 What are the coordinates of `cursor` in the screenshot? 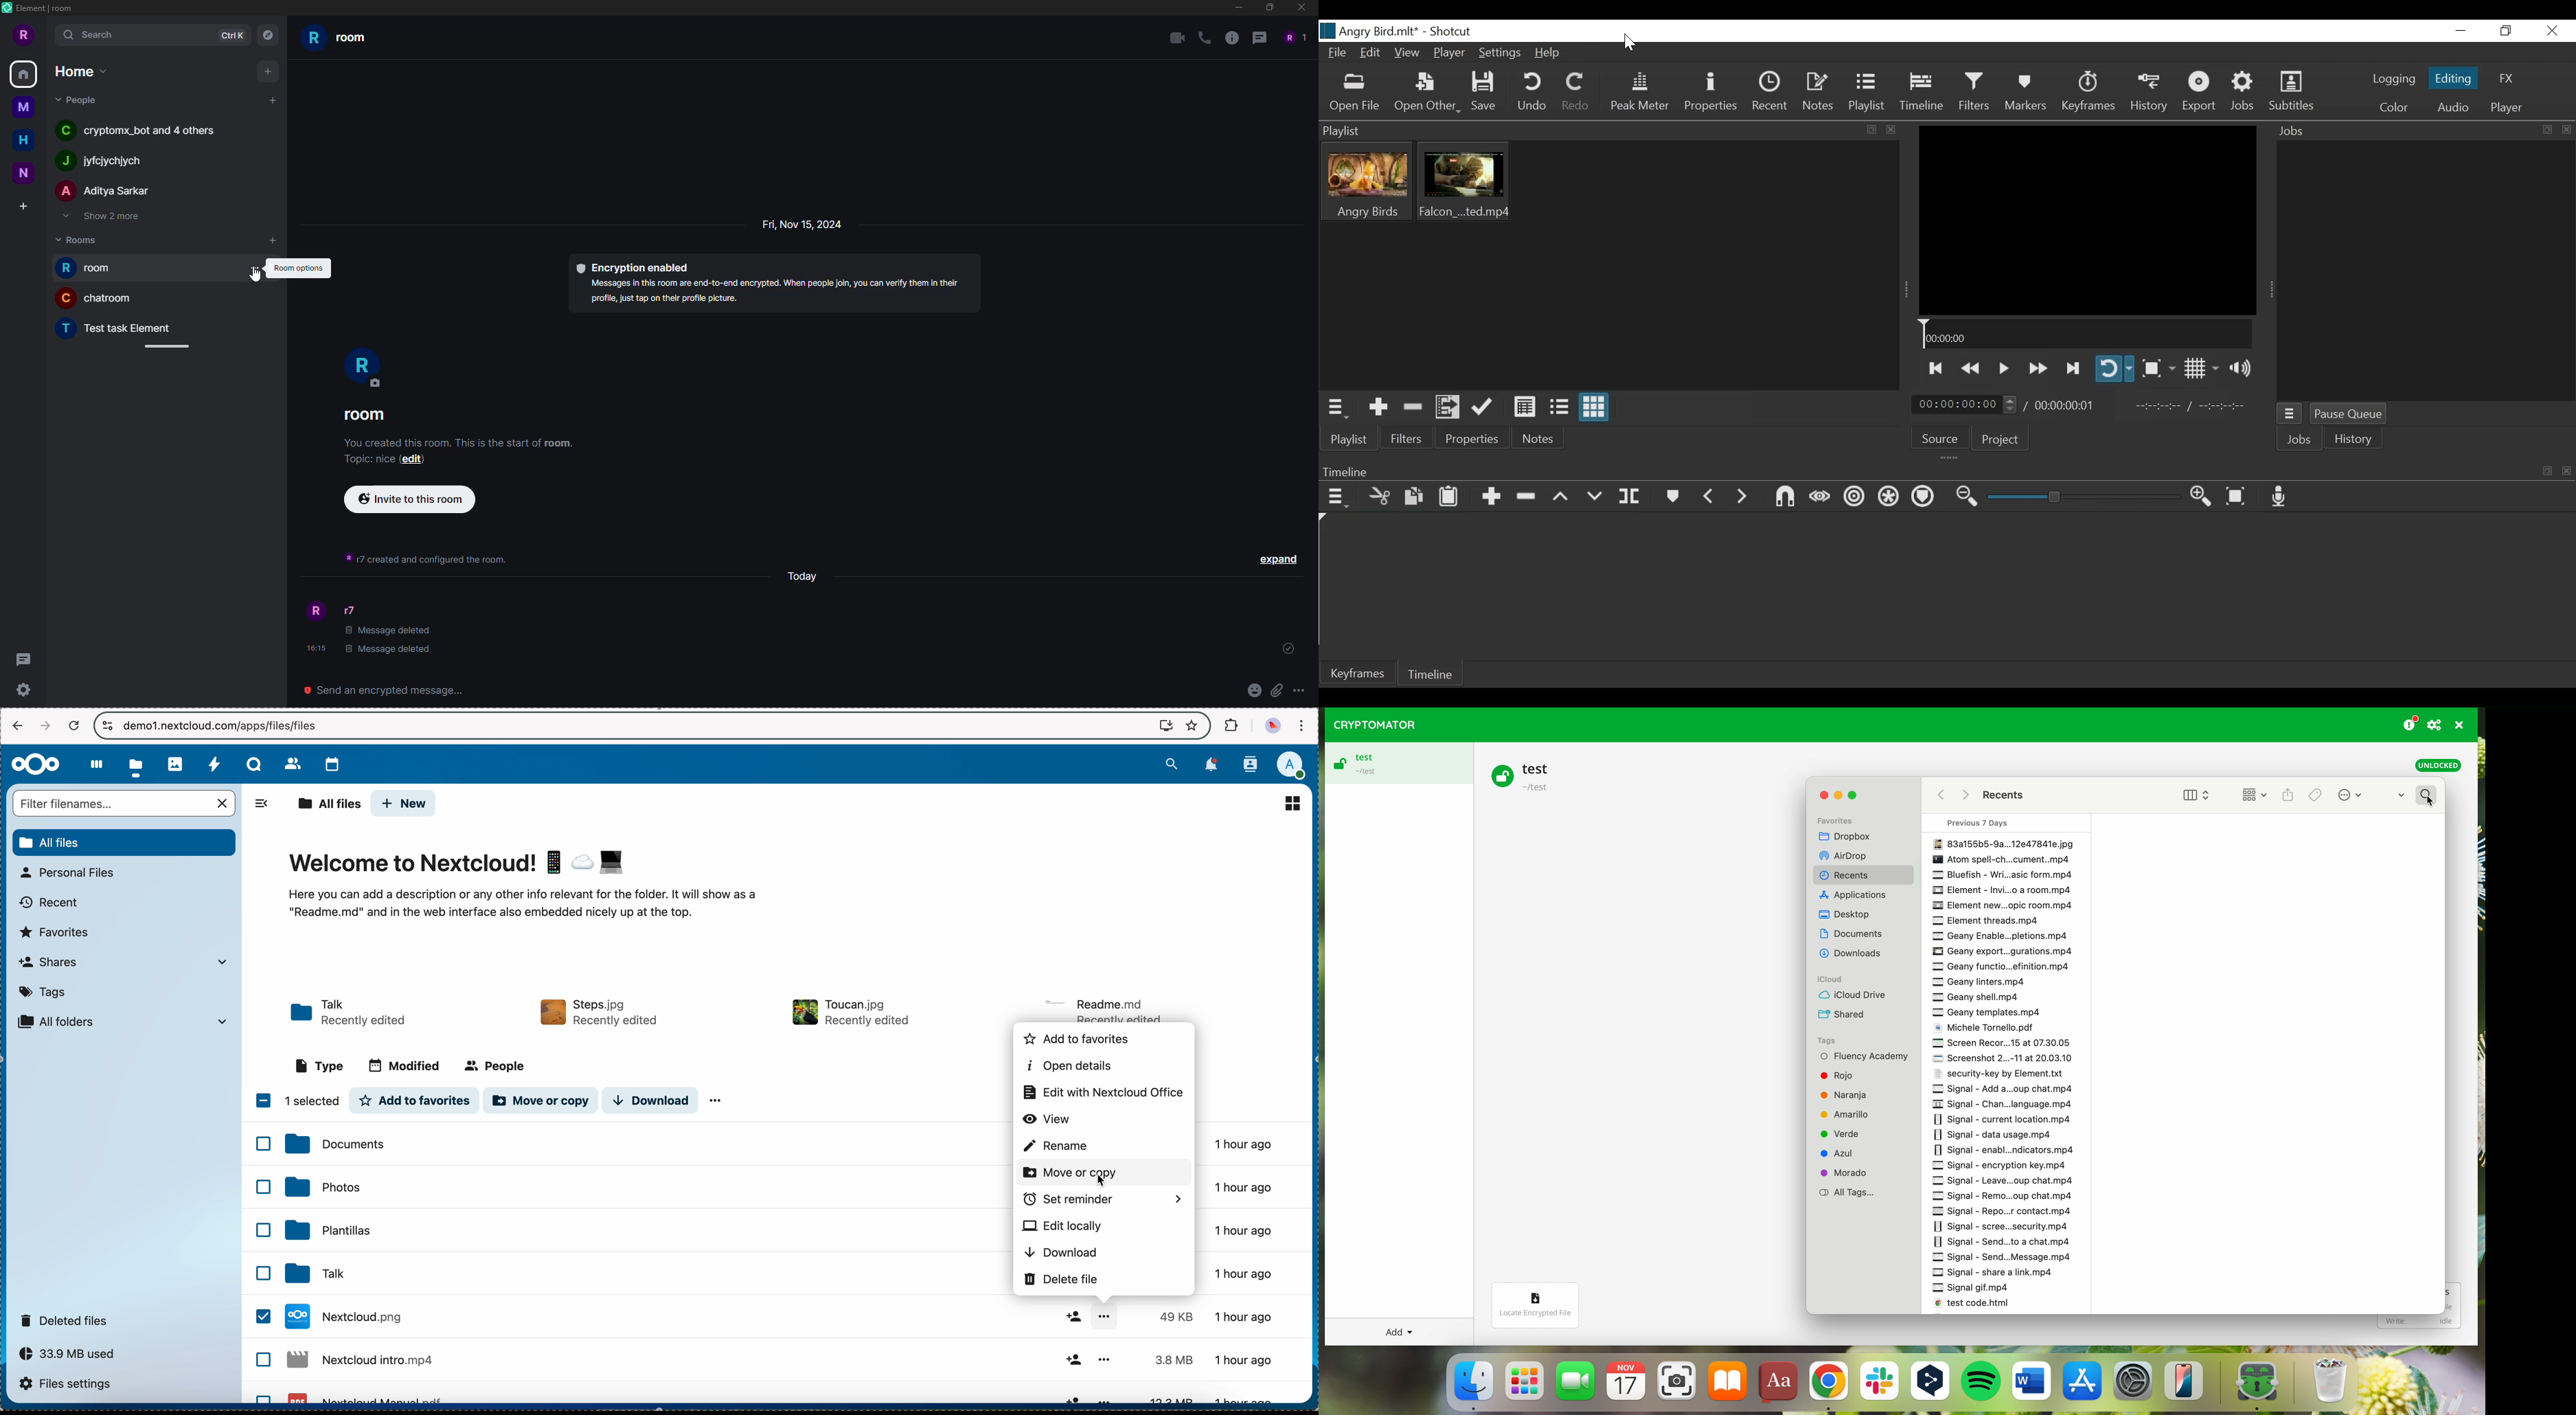 It's located at (258, 275).